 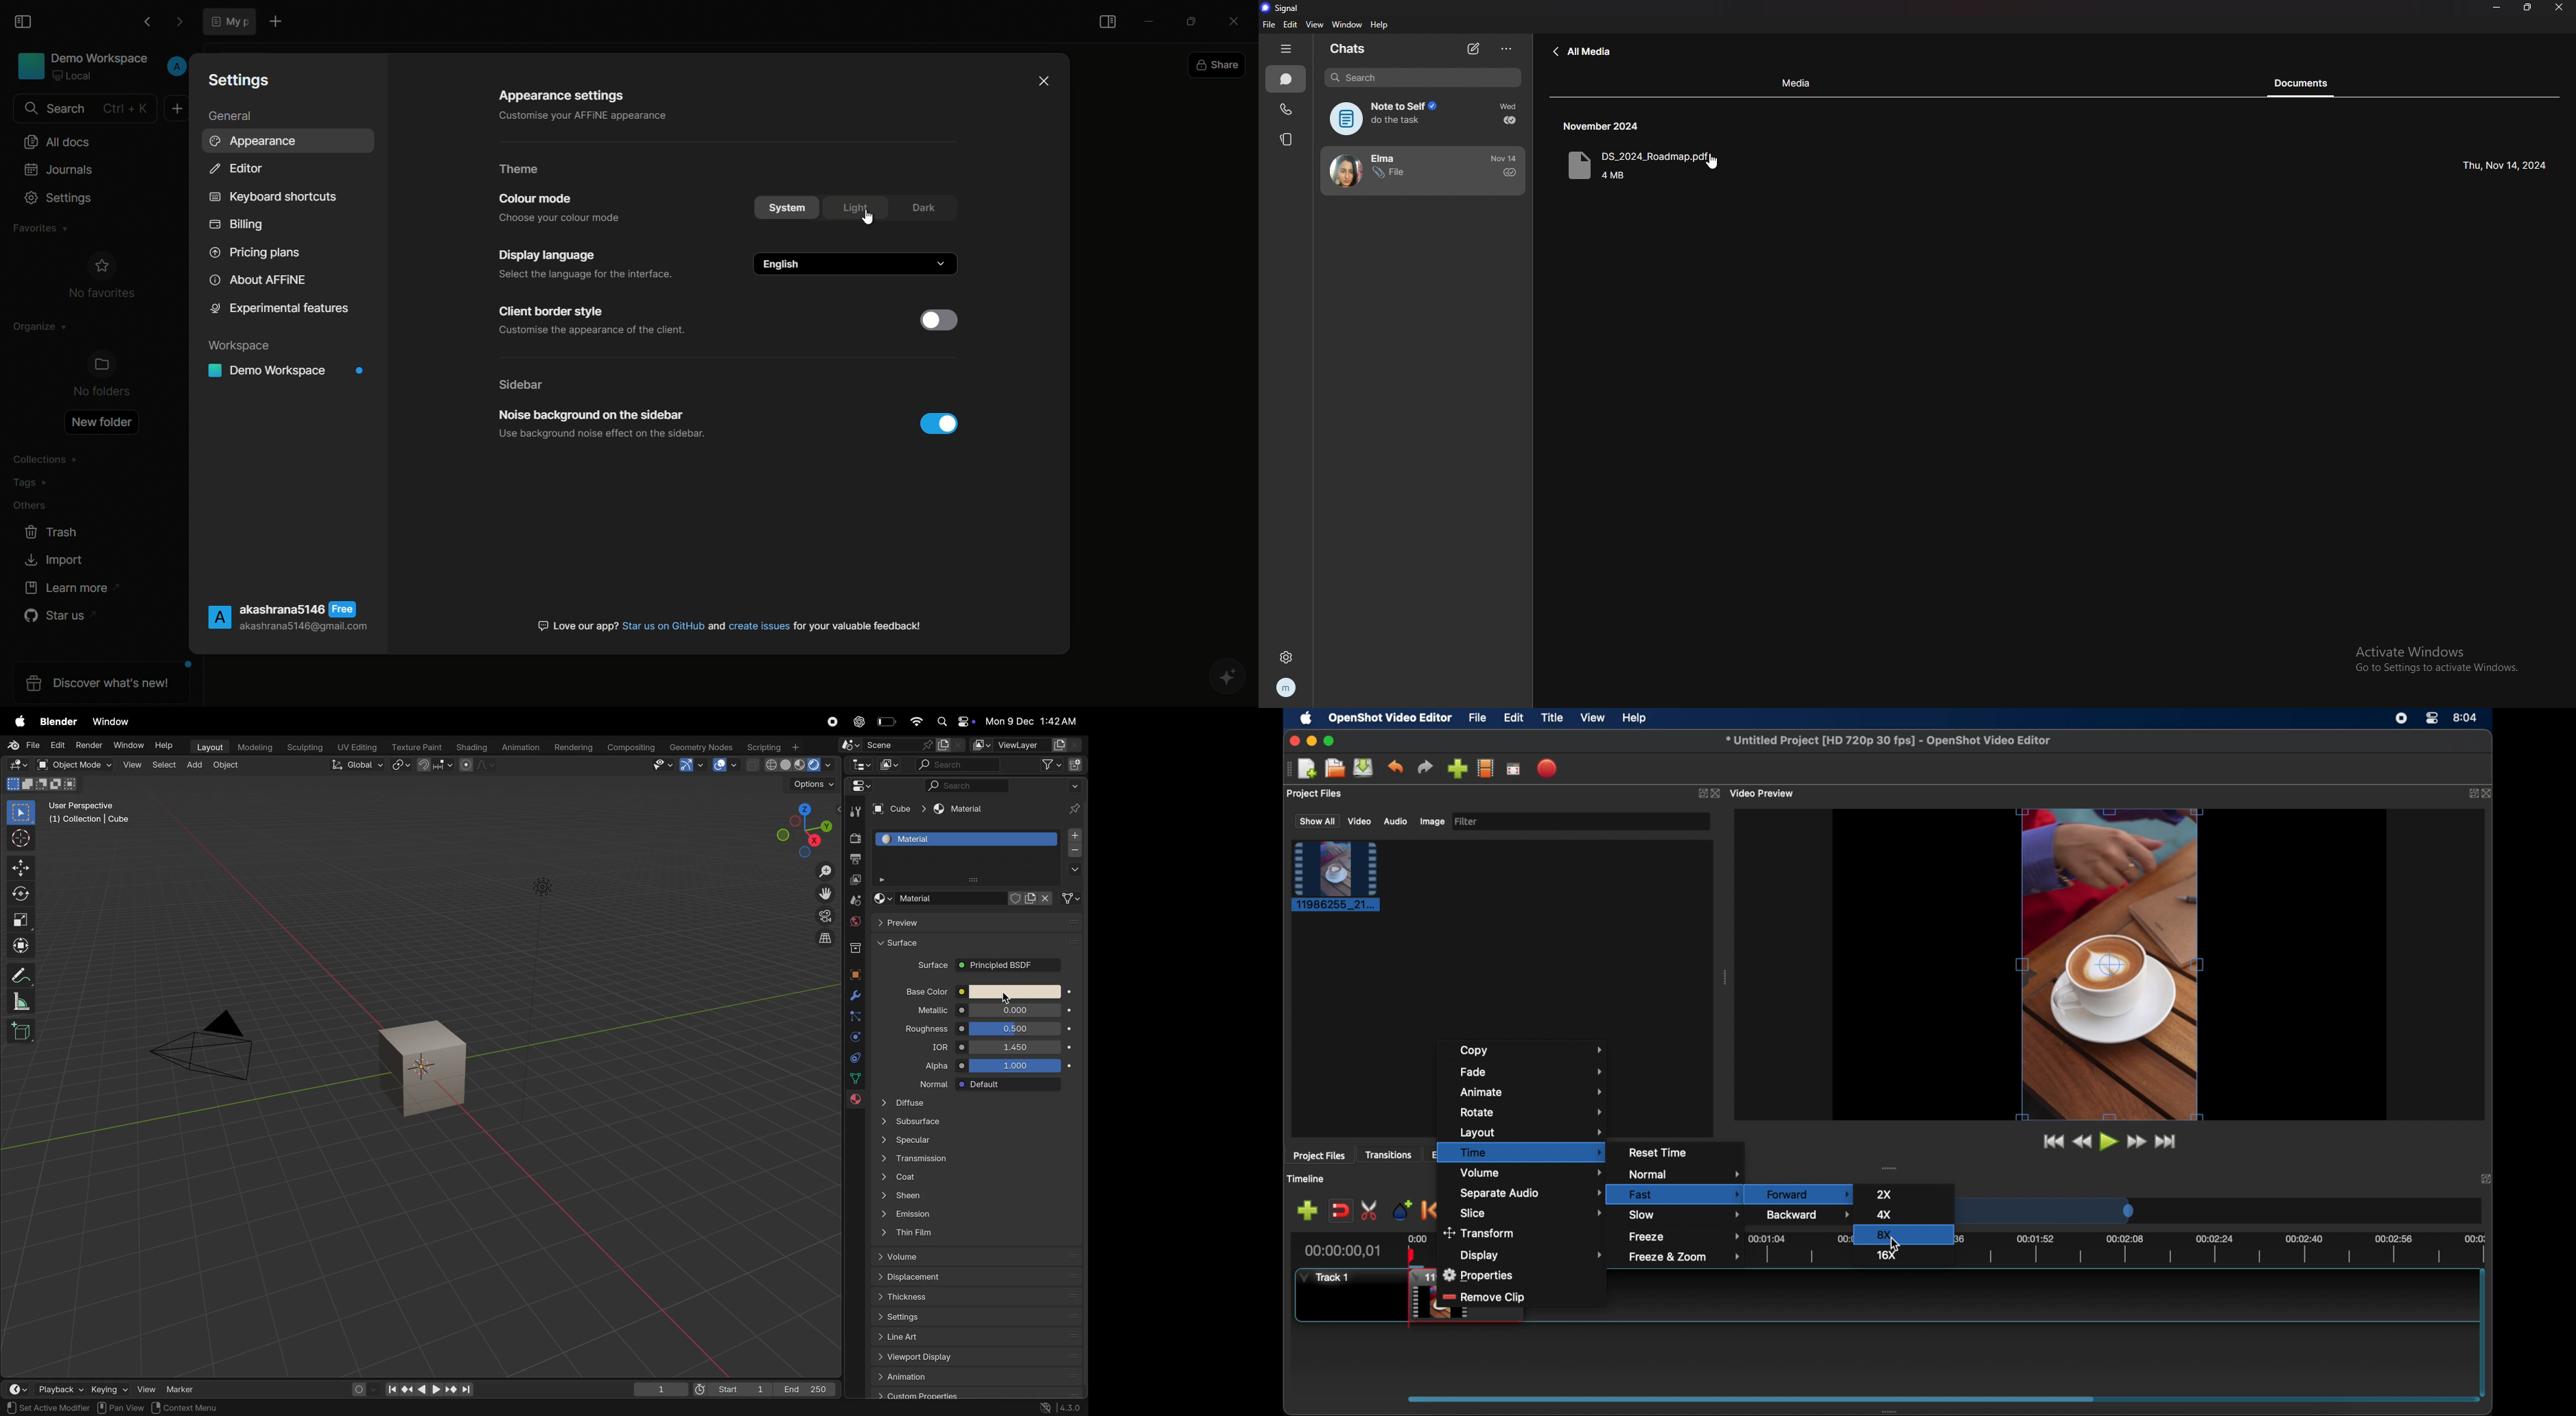 What do you see at coordinates (43, 783) in the screenshot?
I see `mode` at bounding box center [43, 783].